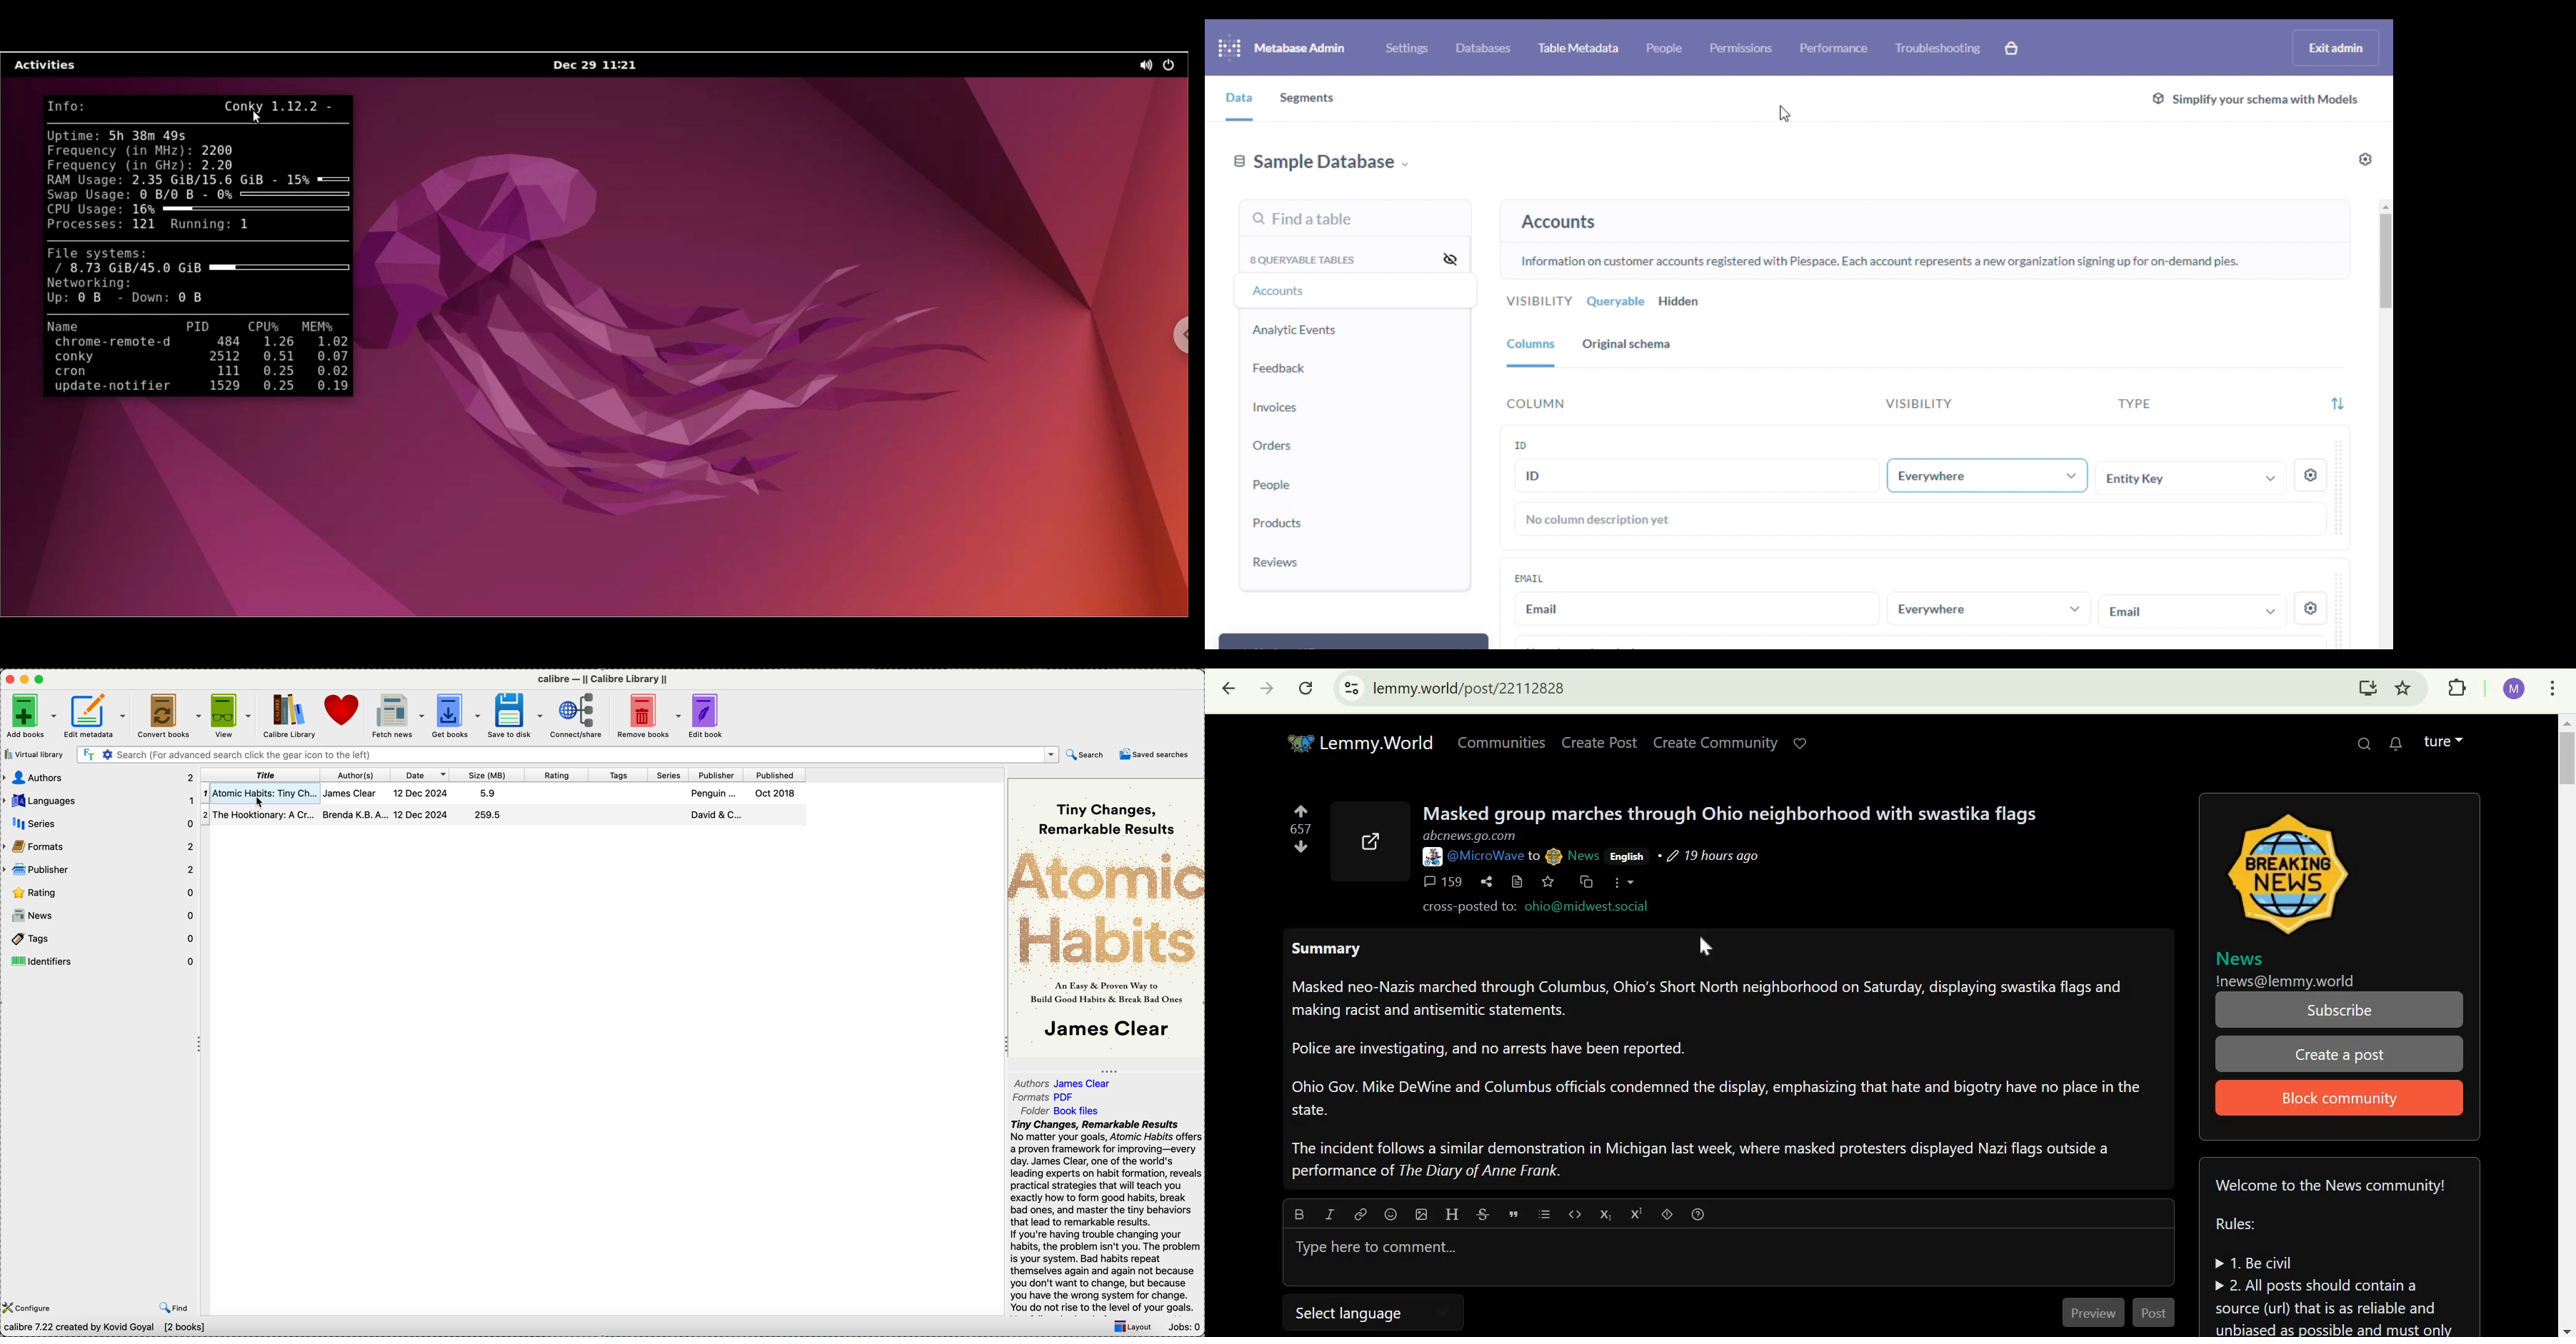 This screenshot has height=1344, width=2576. What do you see at coordinates (1321, 163) in the screenshot?
I see `sample database` at bounding box center [1321, 163].